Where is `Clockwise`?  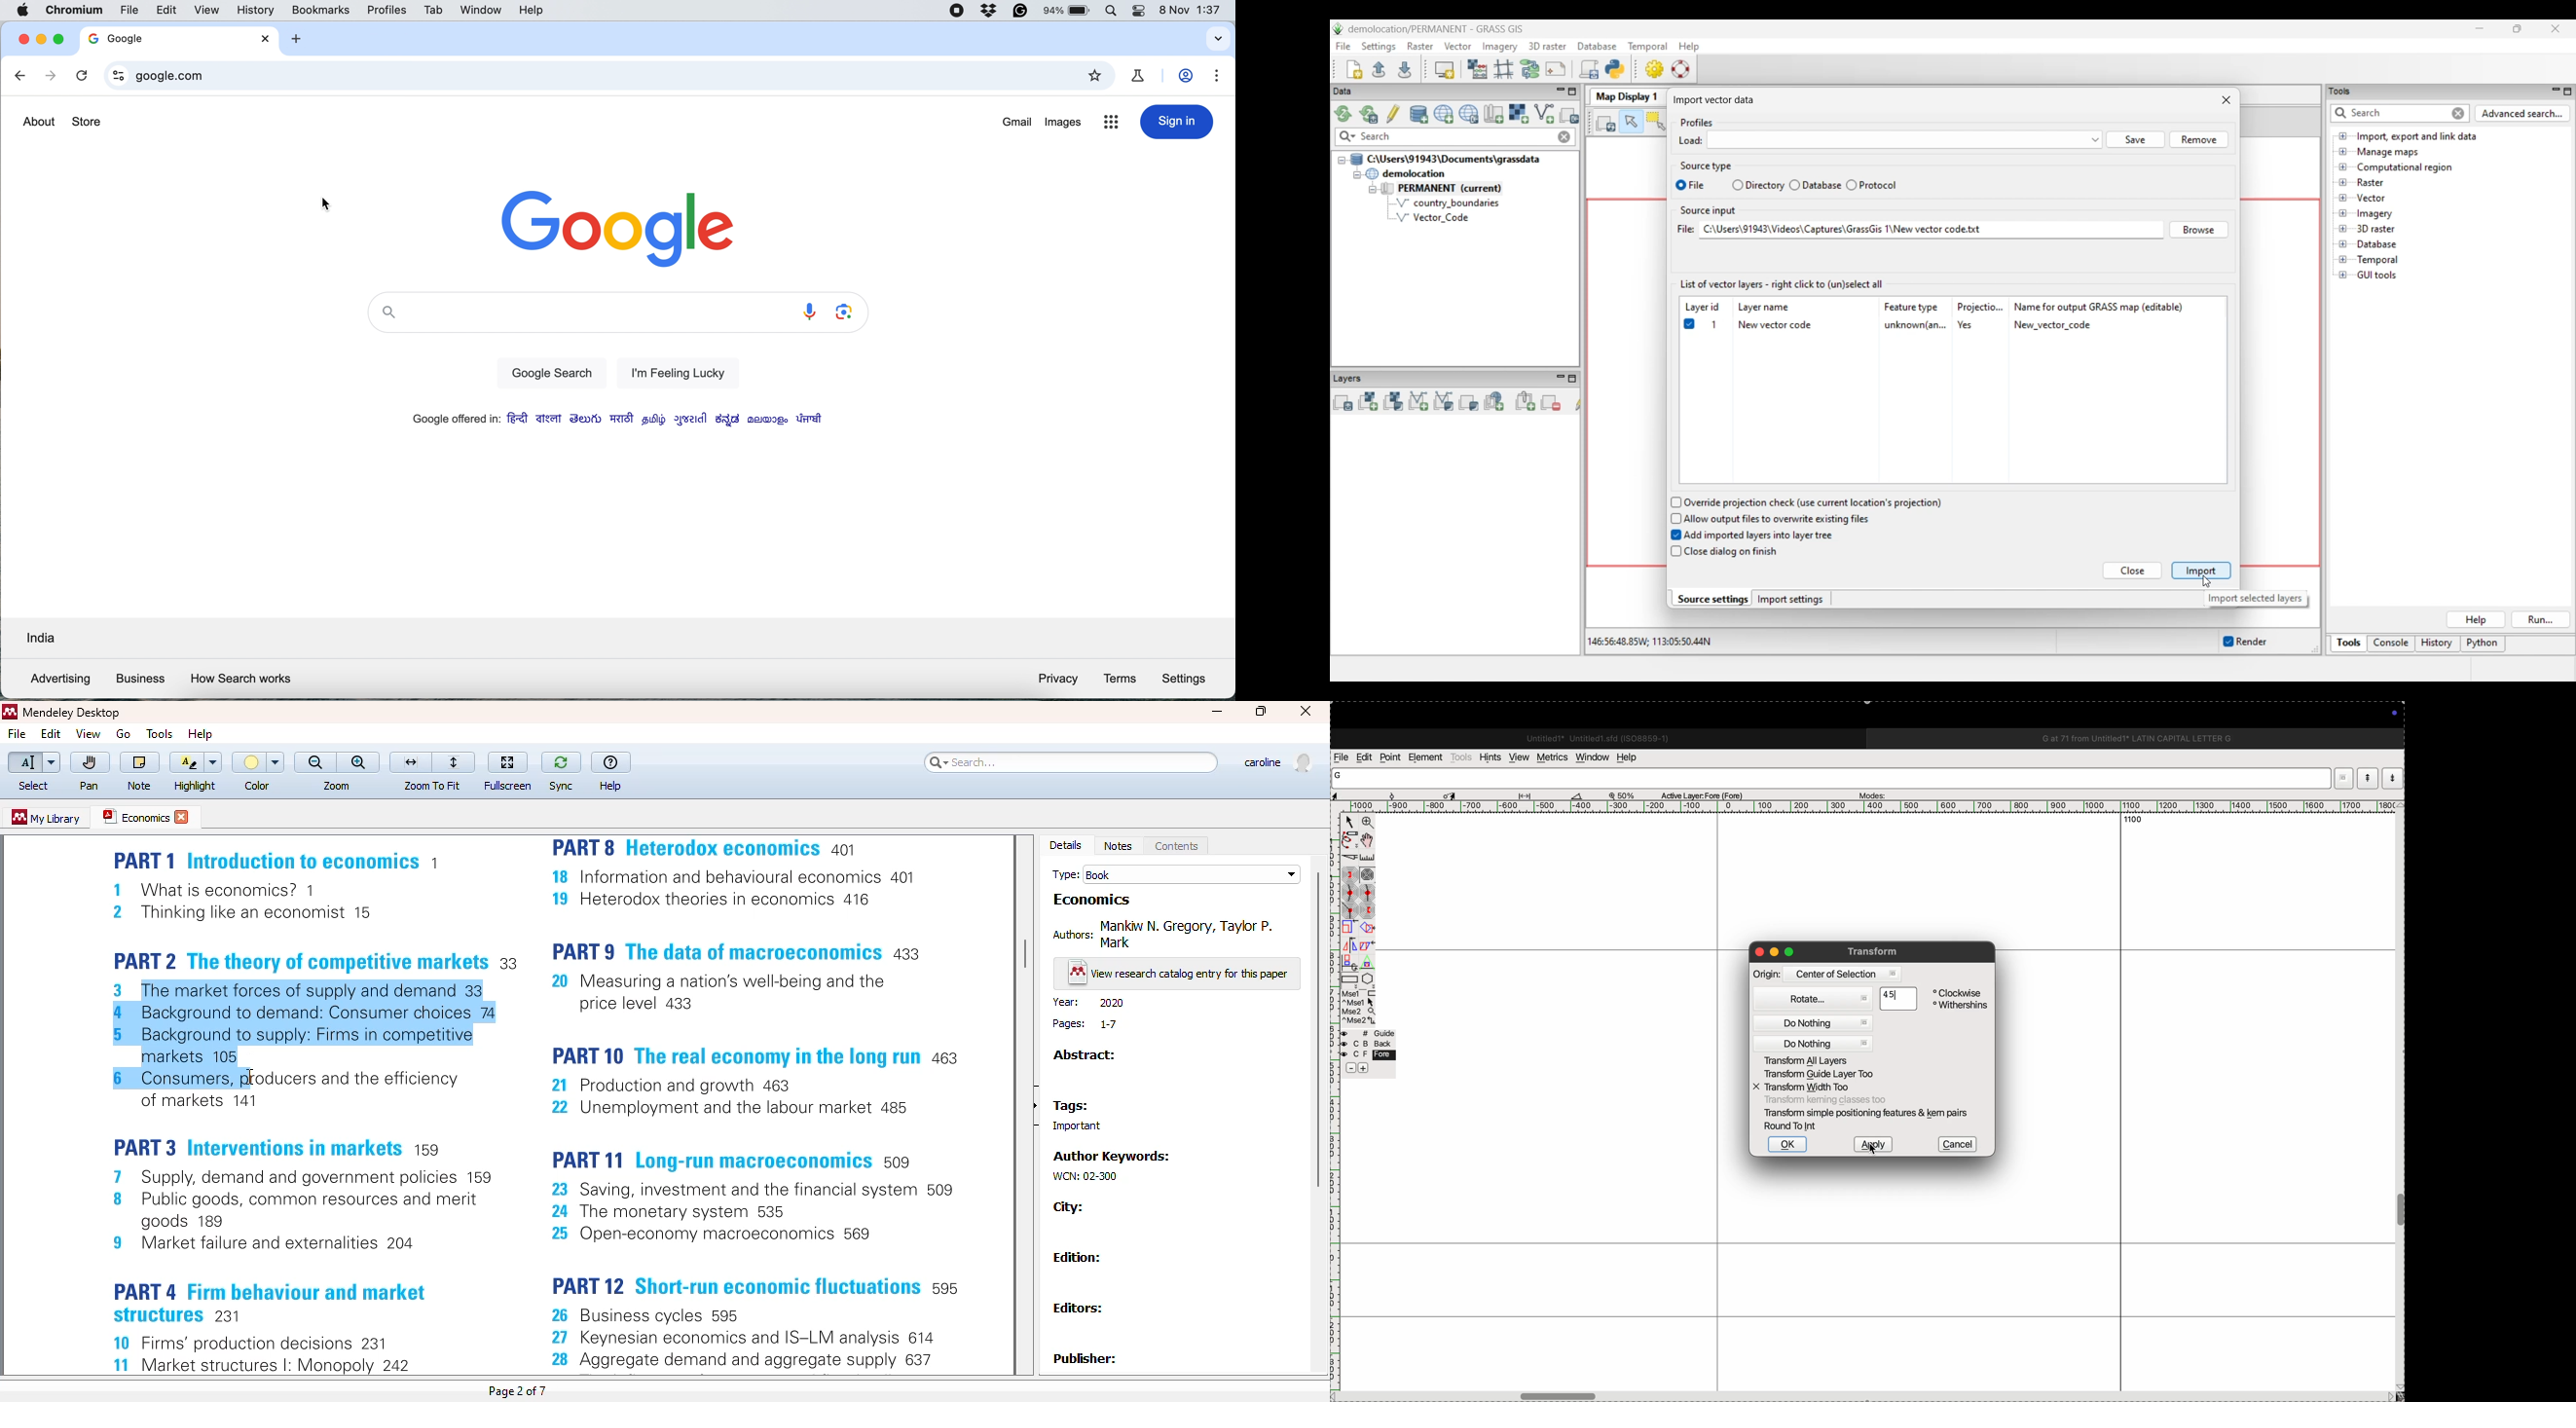 Clockwise is located at coordinates (1960, 993).